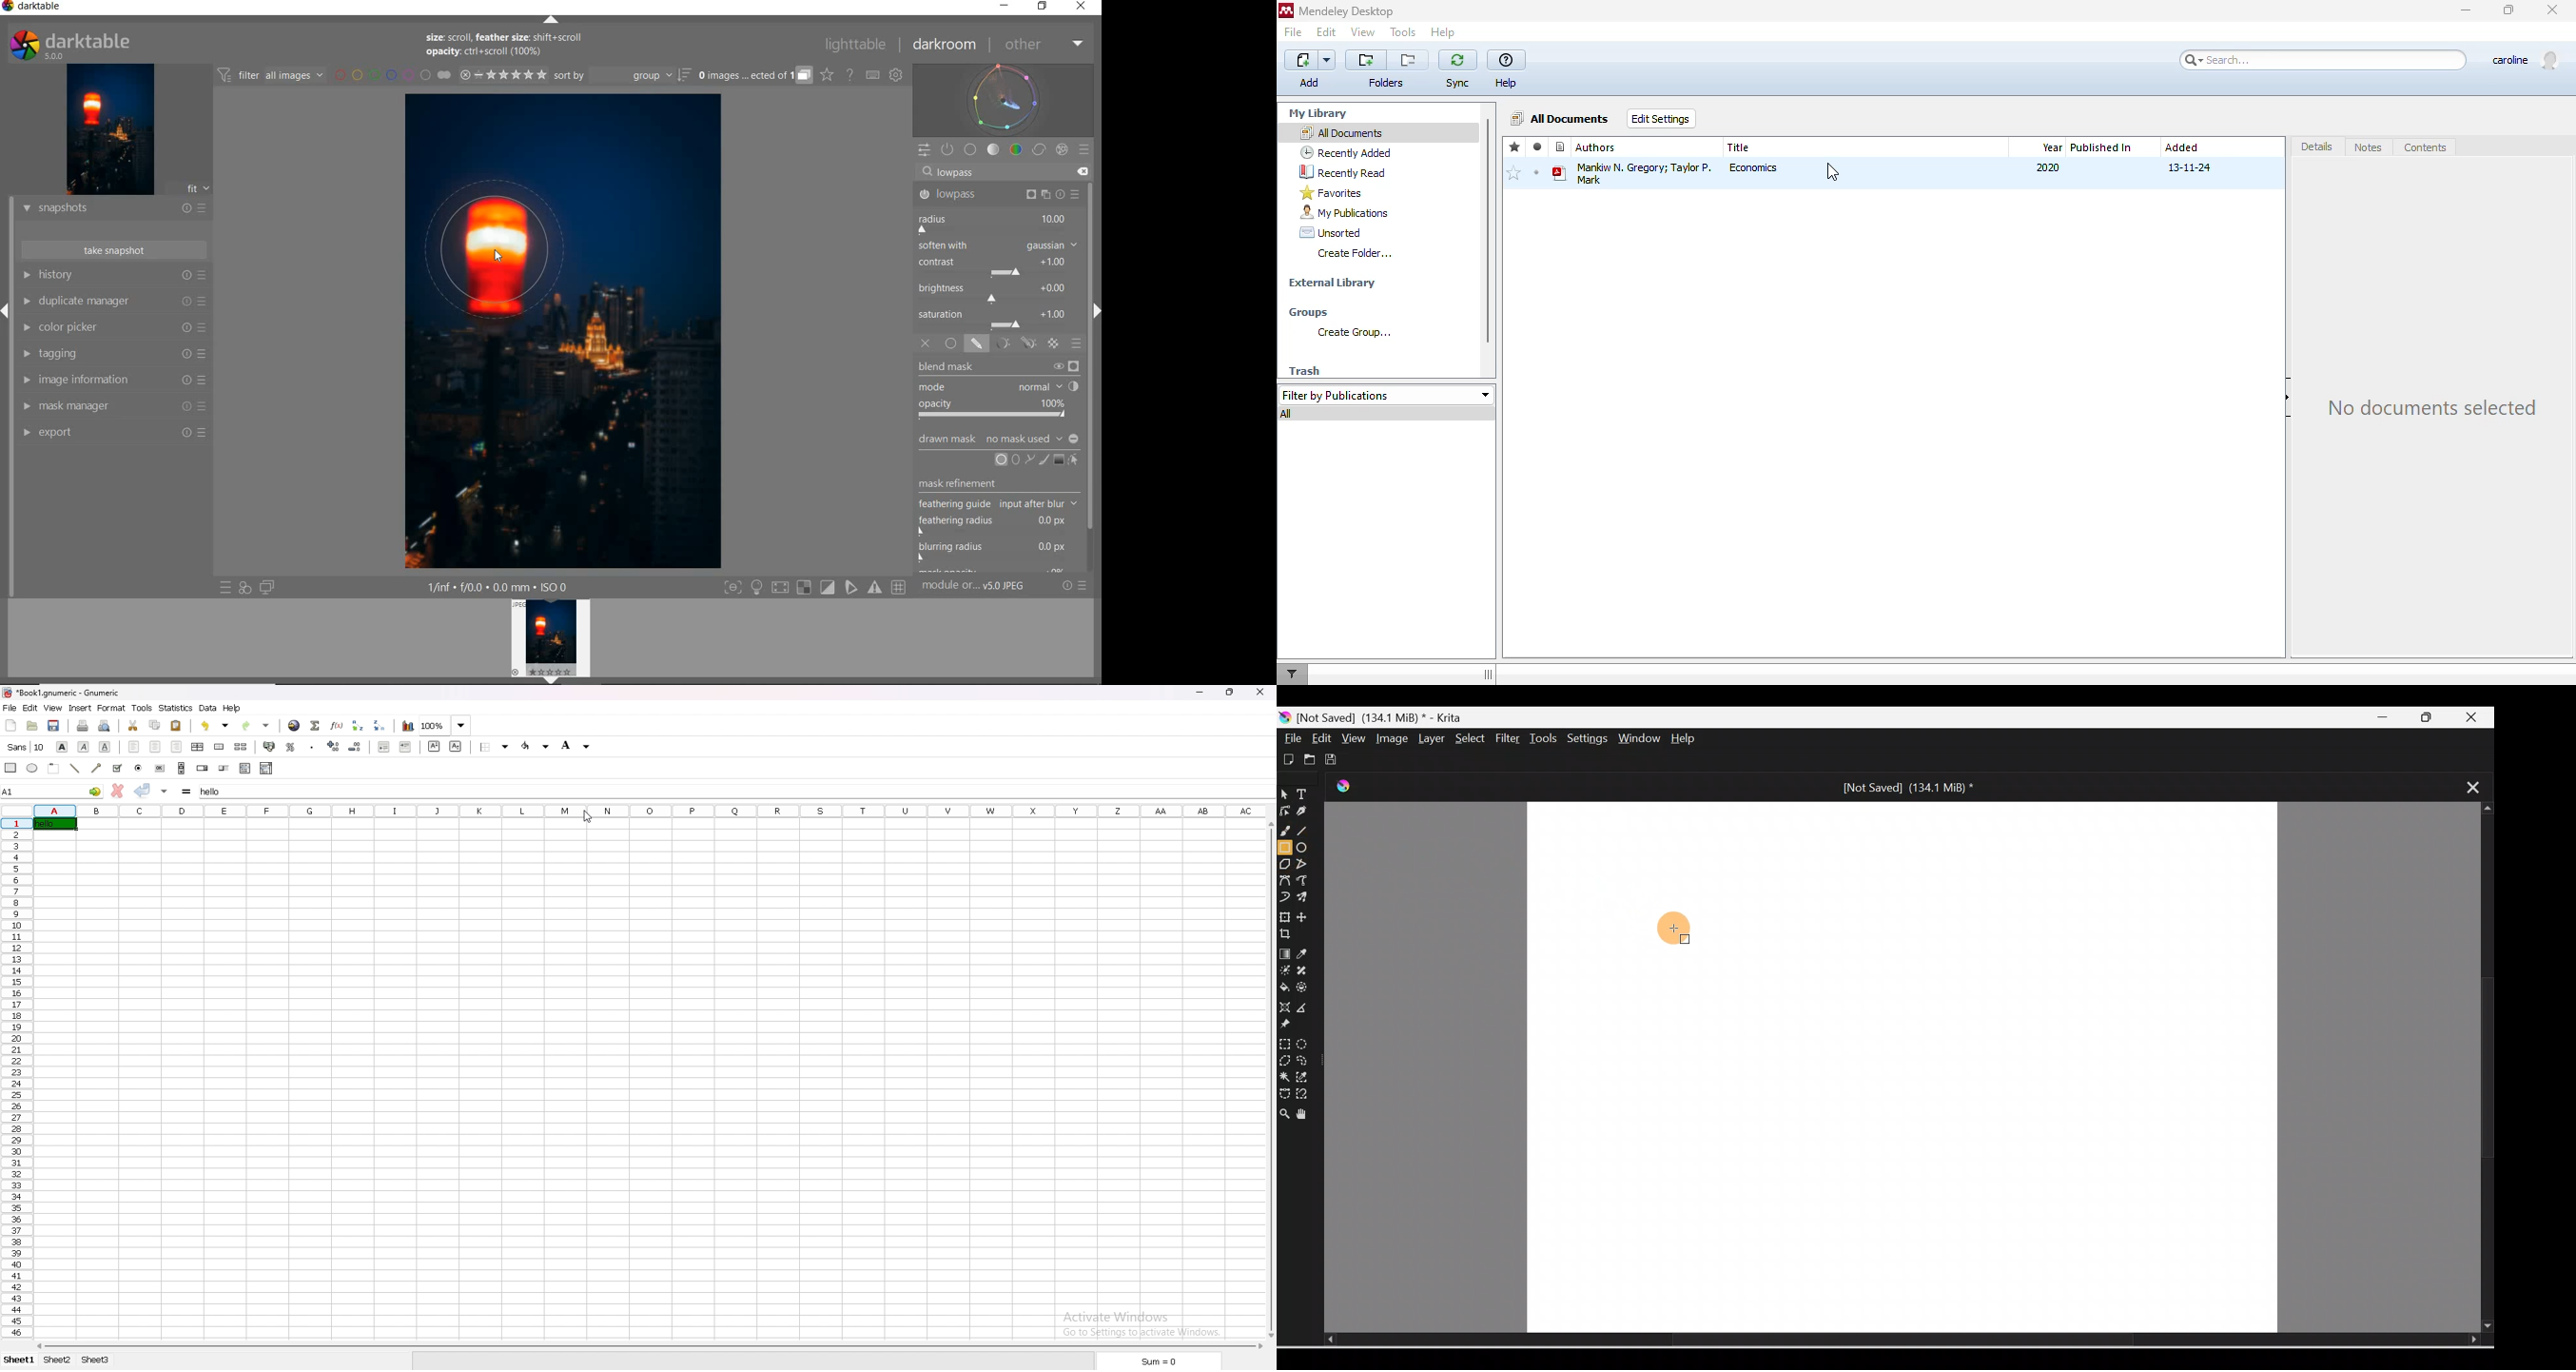 This screenshot has width=2576, height=1372. I want to click on read/unread, so click(1537, 147).